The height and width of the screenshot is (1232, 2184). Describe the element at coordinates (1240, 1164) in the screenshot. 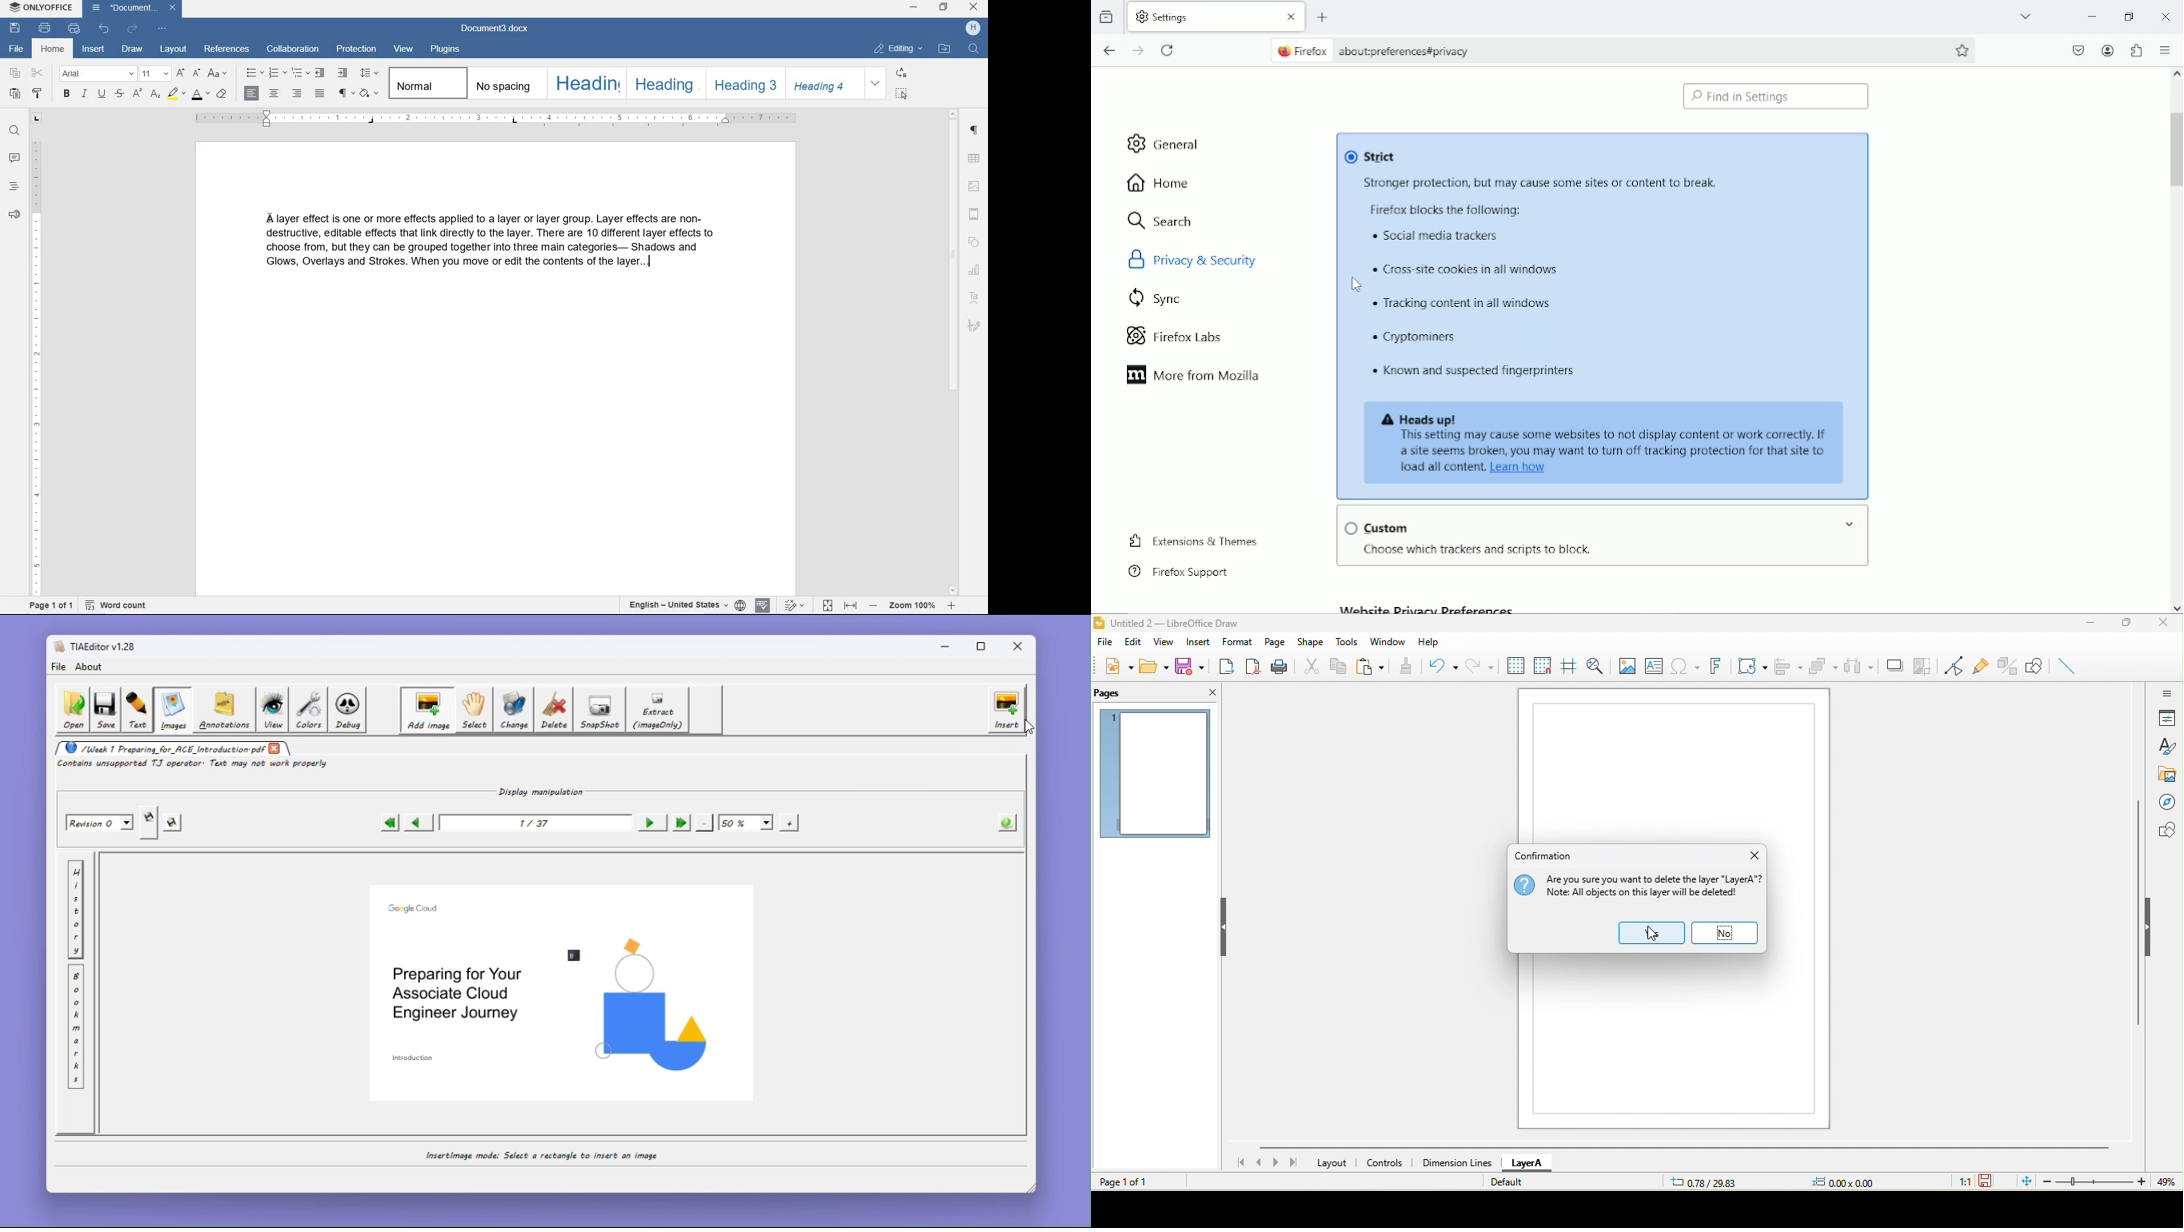

I see `first page` at that location.